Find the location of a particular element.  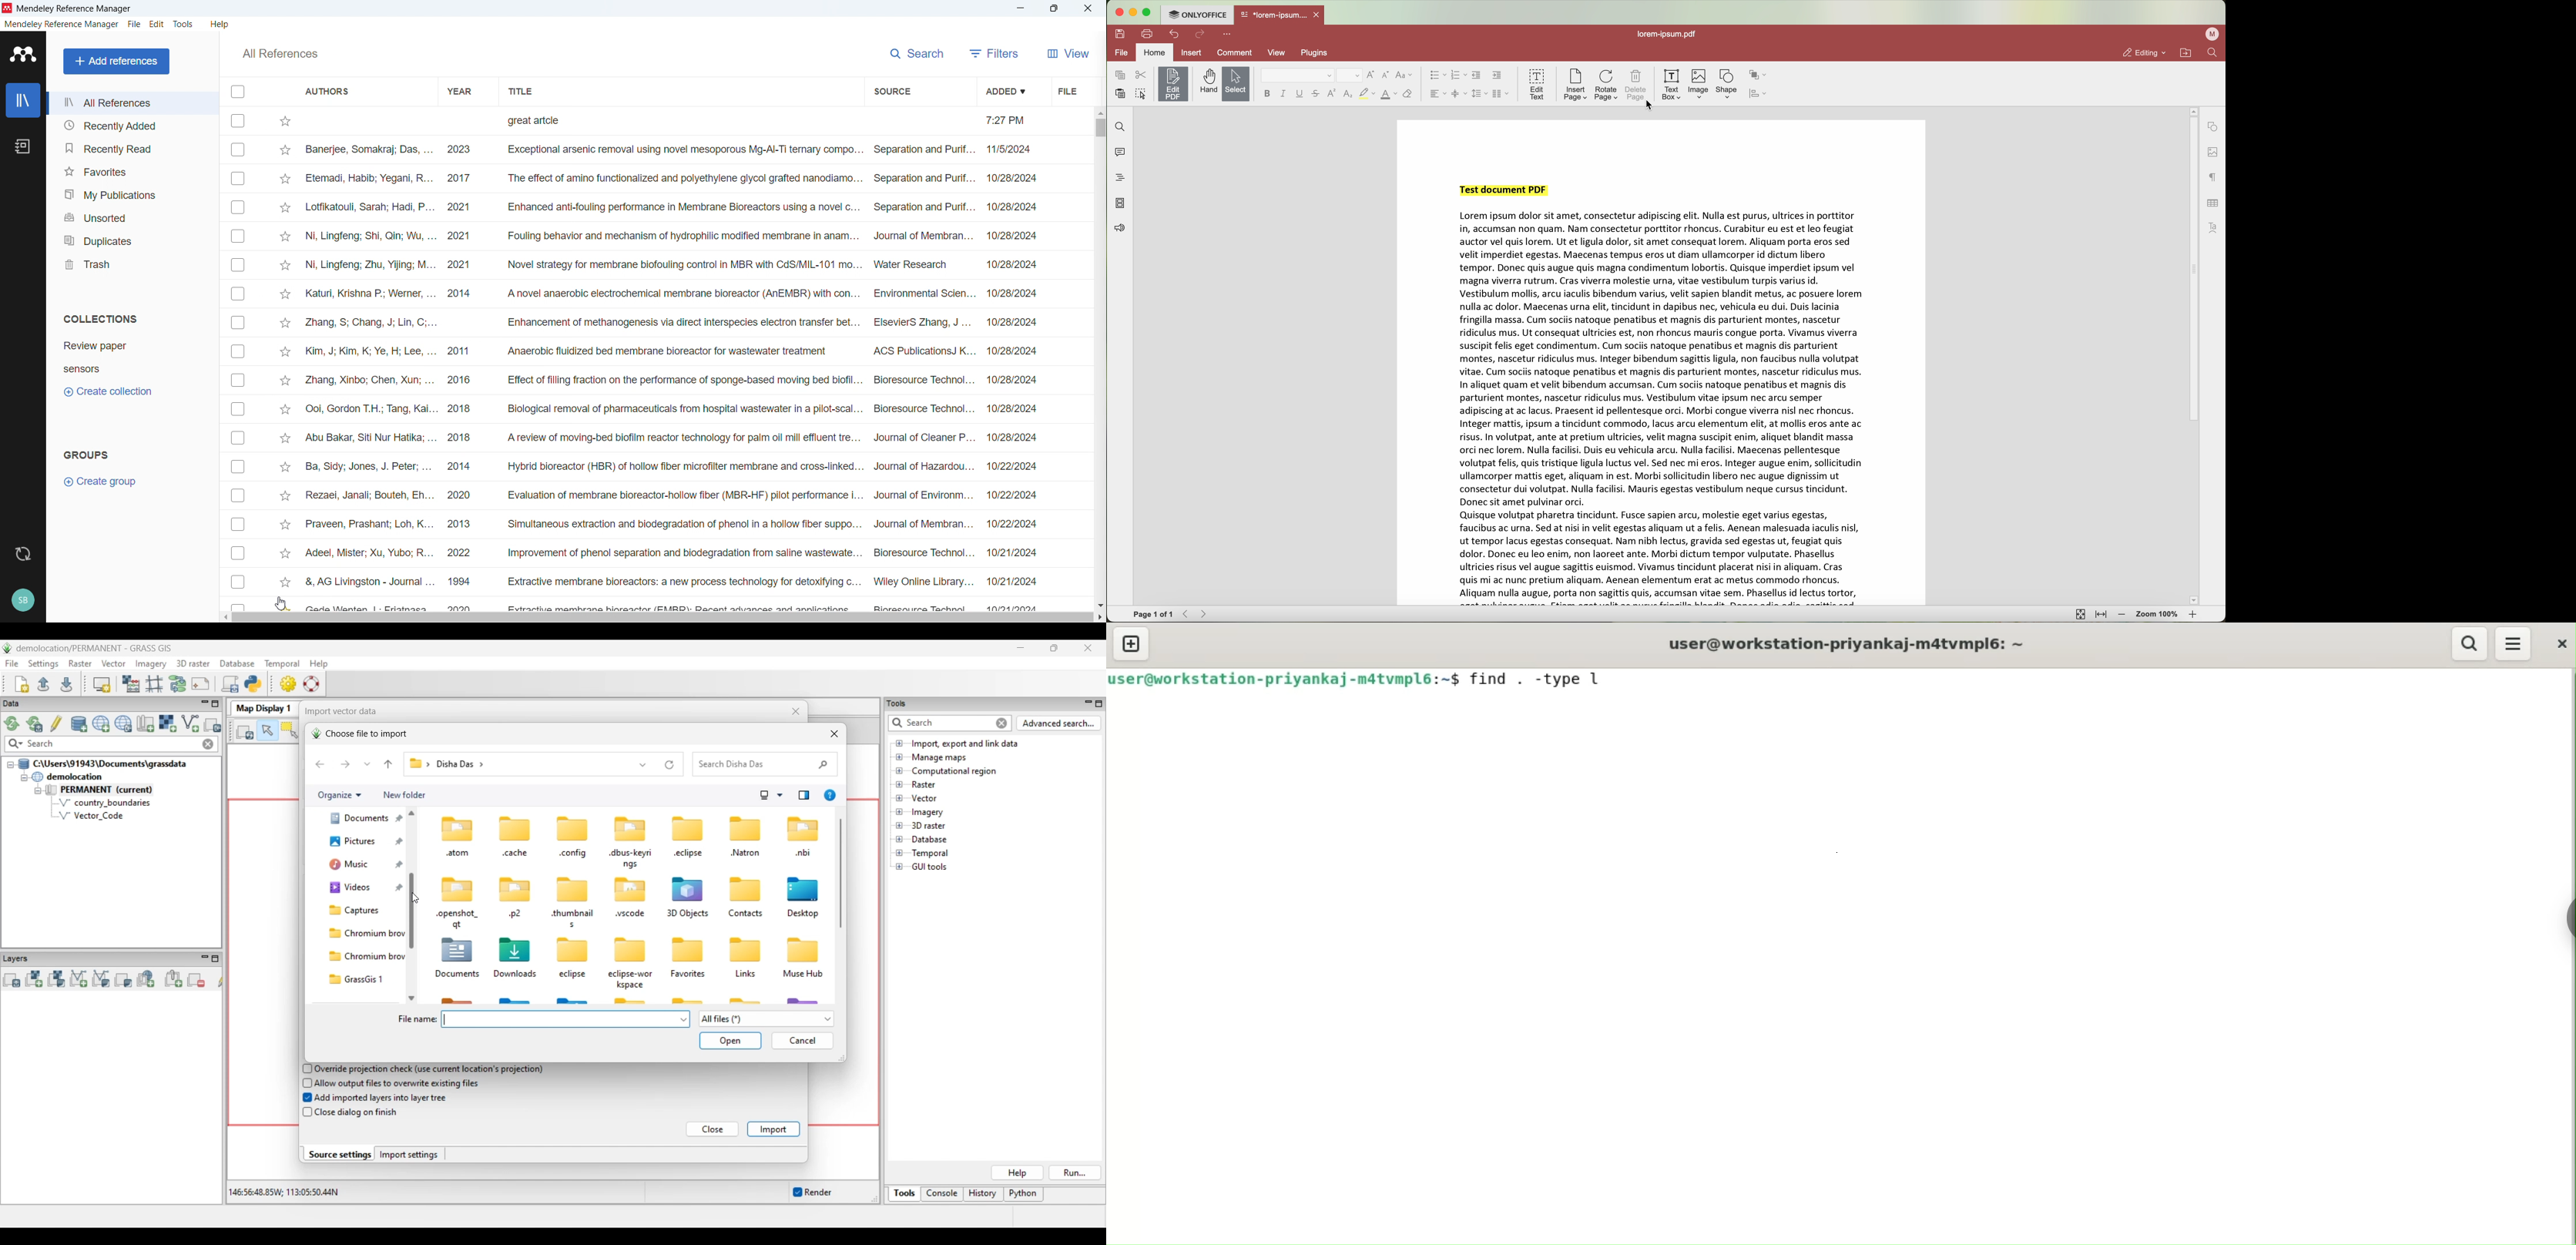

Sync  is located at coordinates (22, 554).